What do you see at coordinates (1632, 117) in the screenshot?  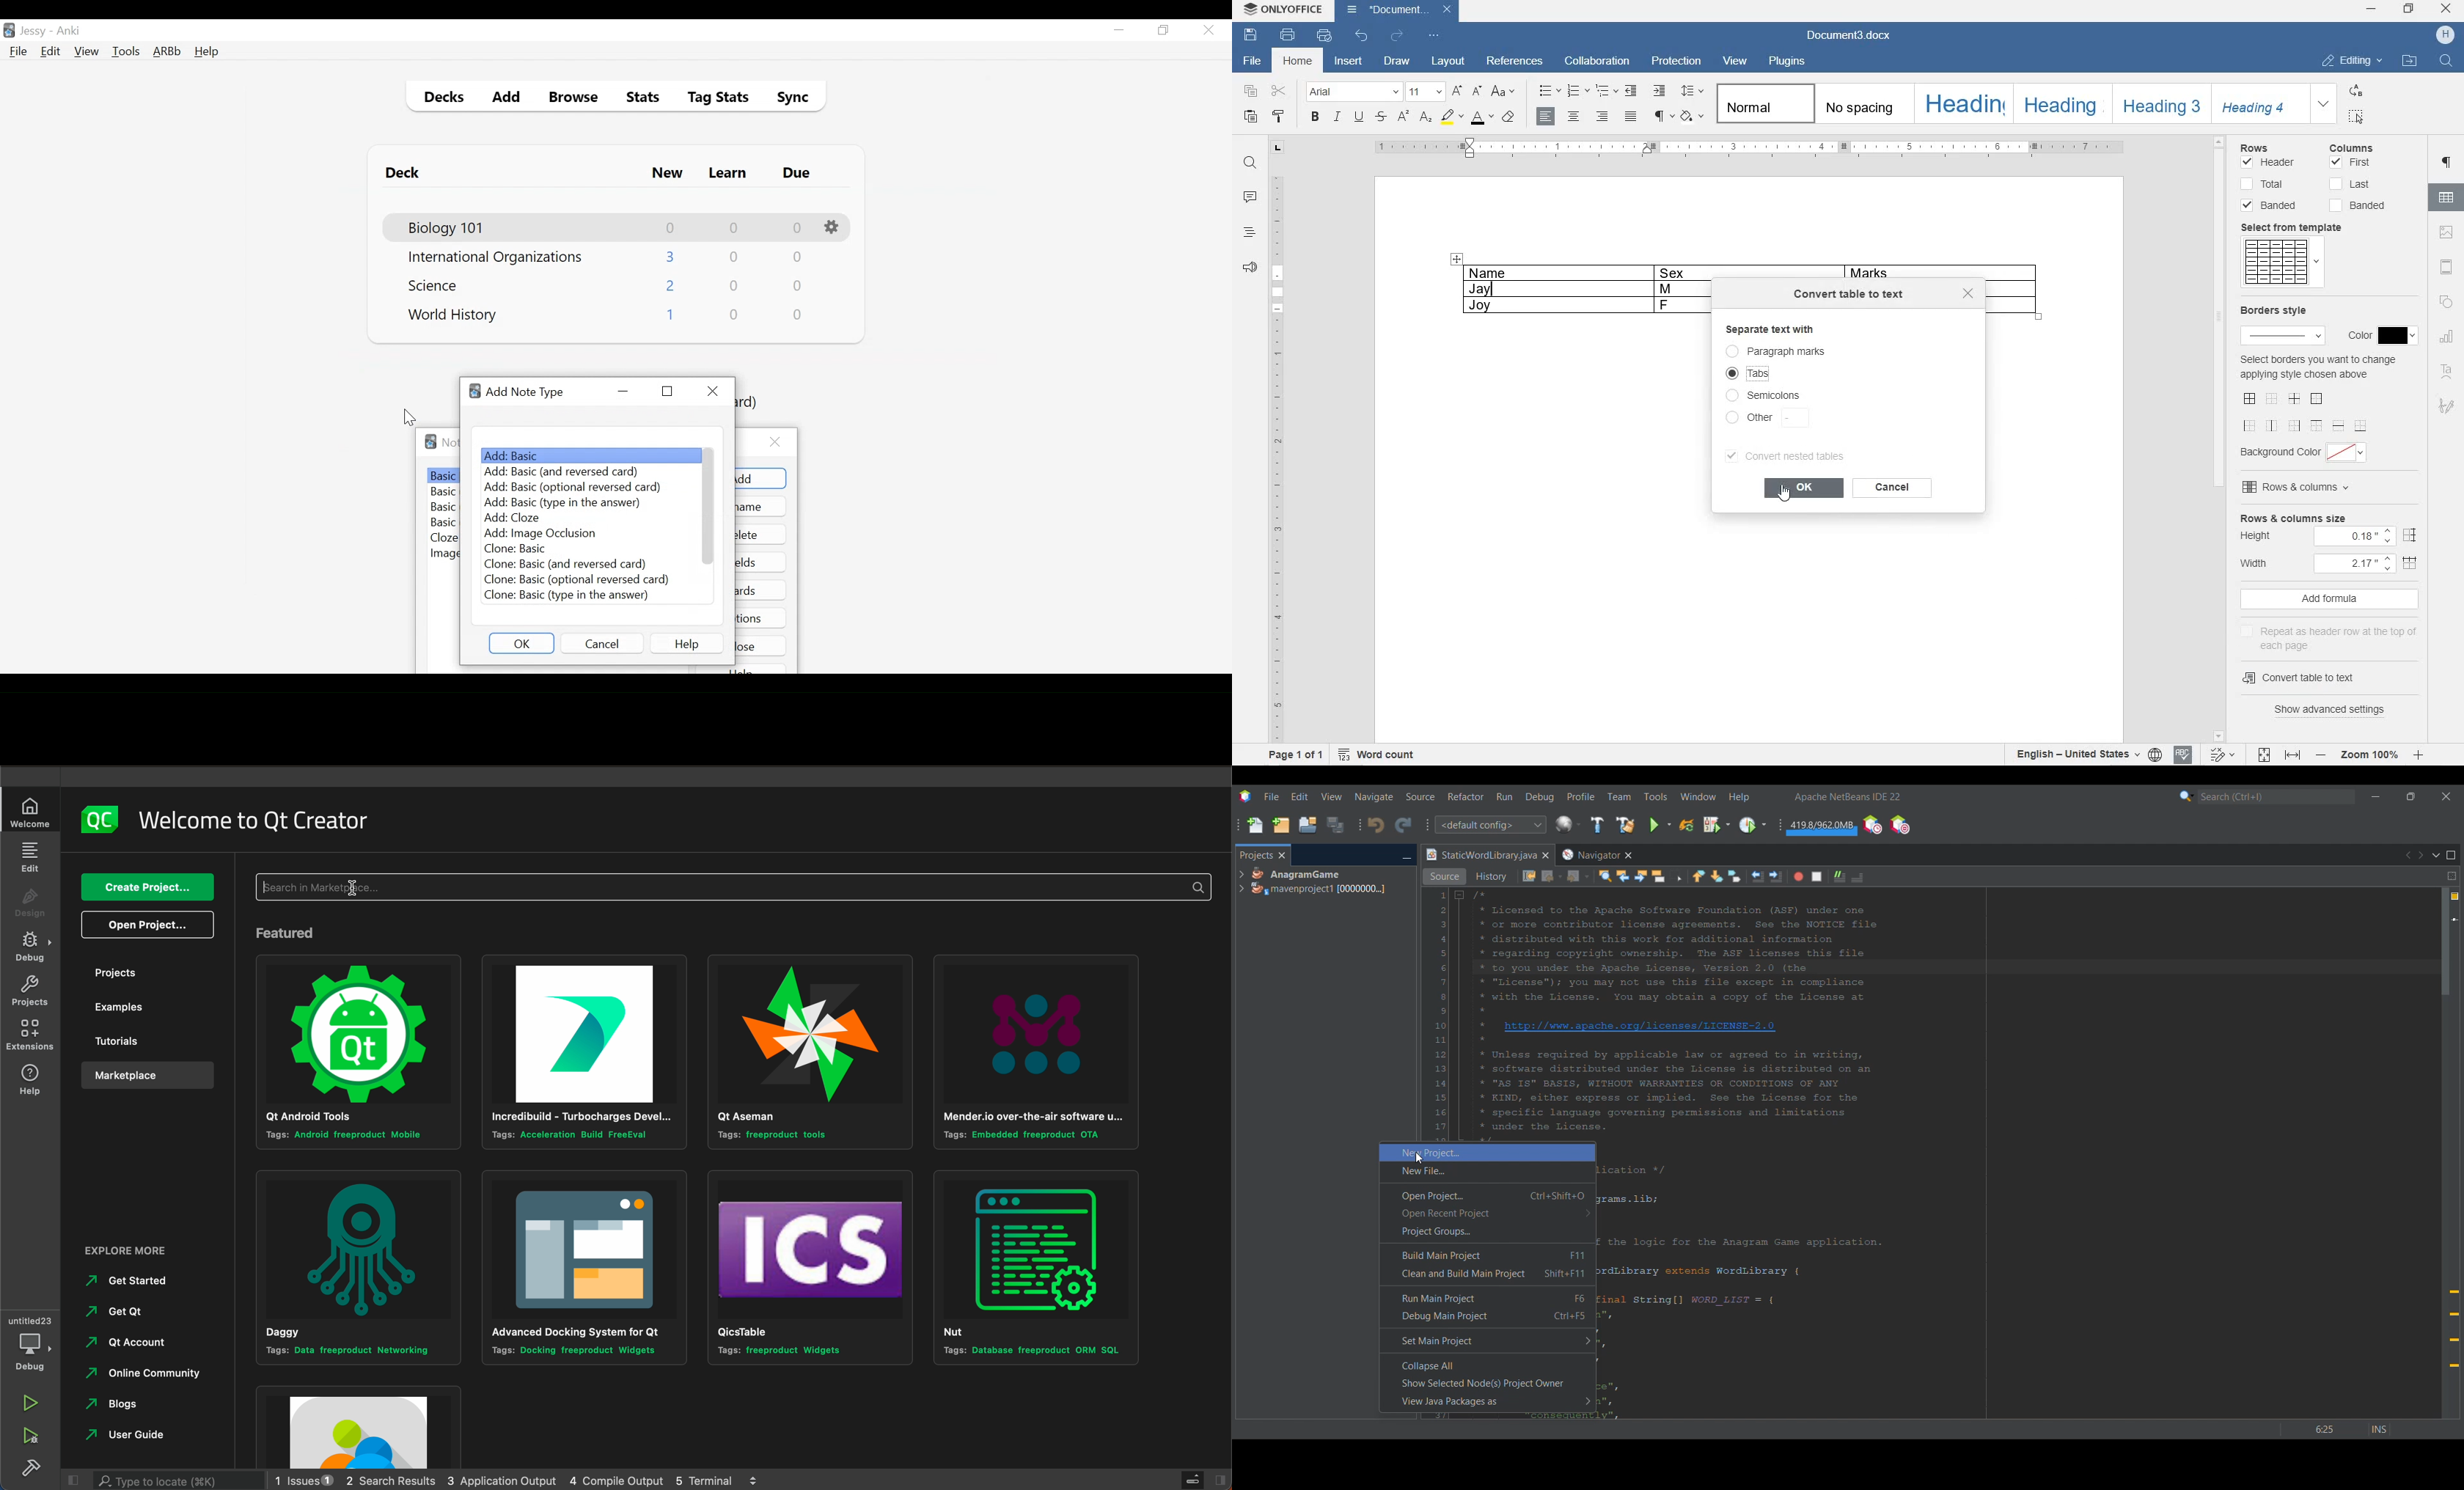 I see `JUSTIFIED` at bounding box center [1632, 117].